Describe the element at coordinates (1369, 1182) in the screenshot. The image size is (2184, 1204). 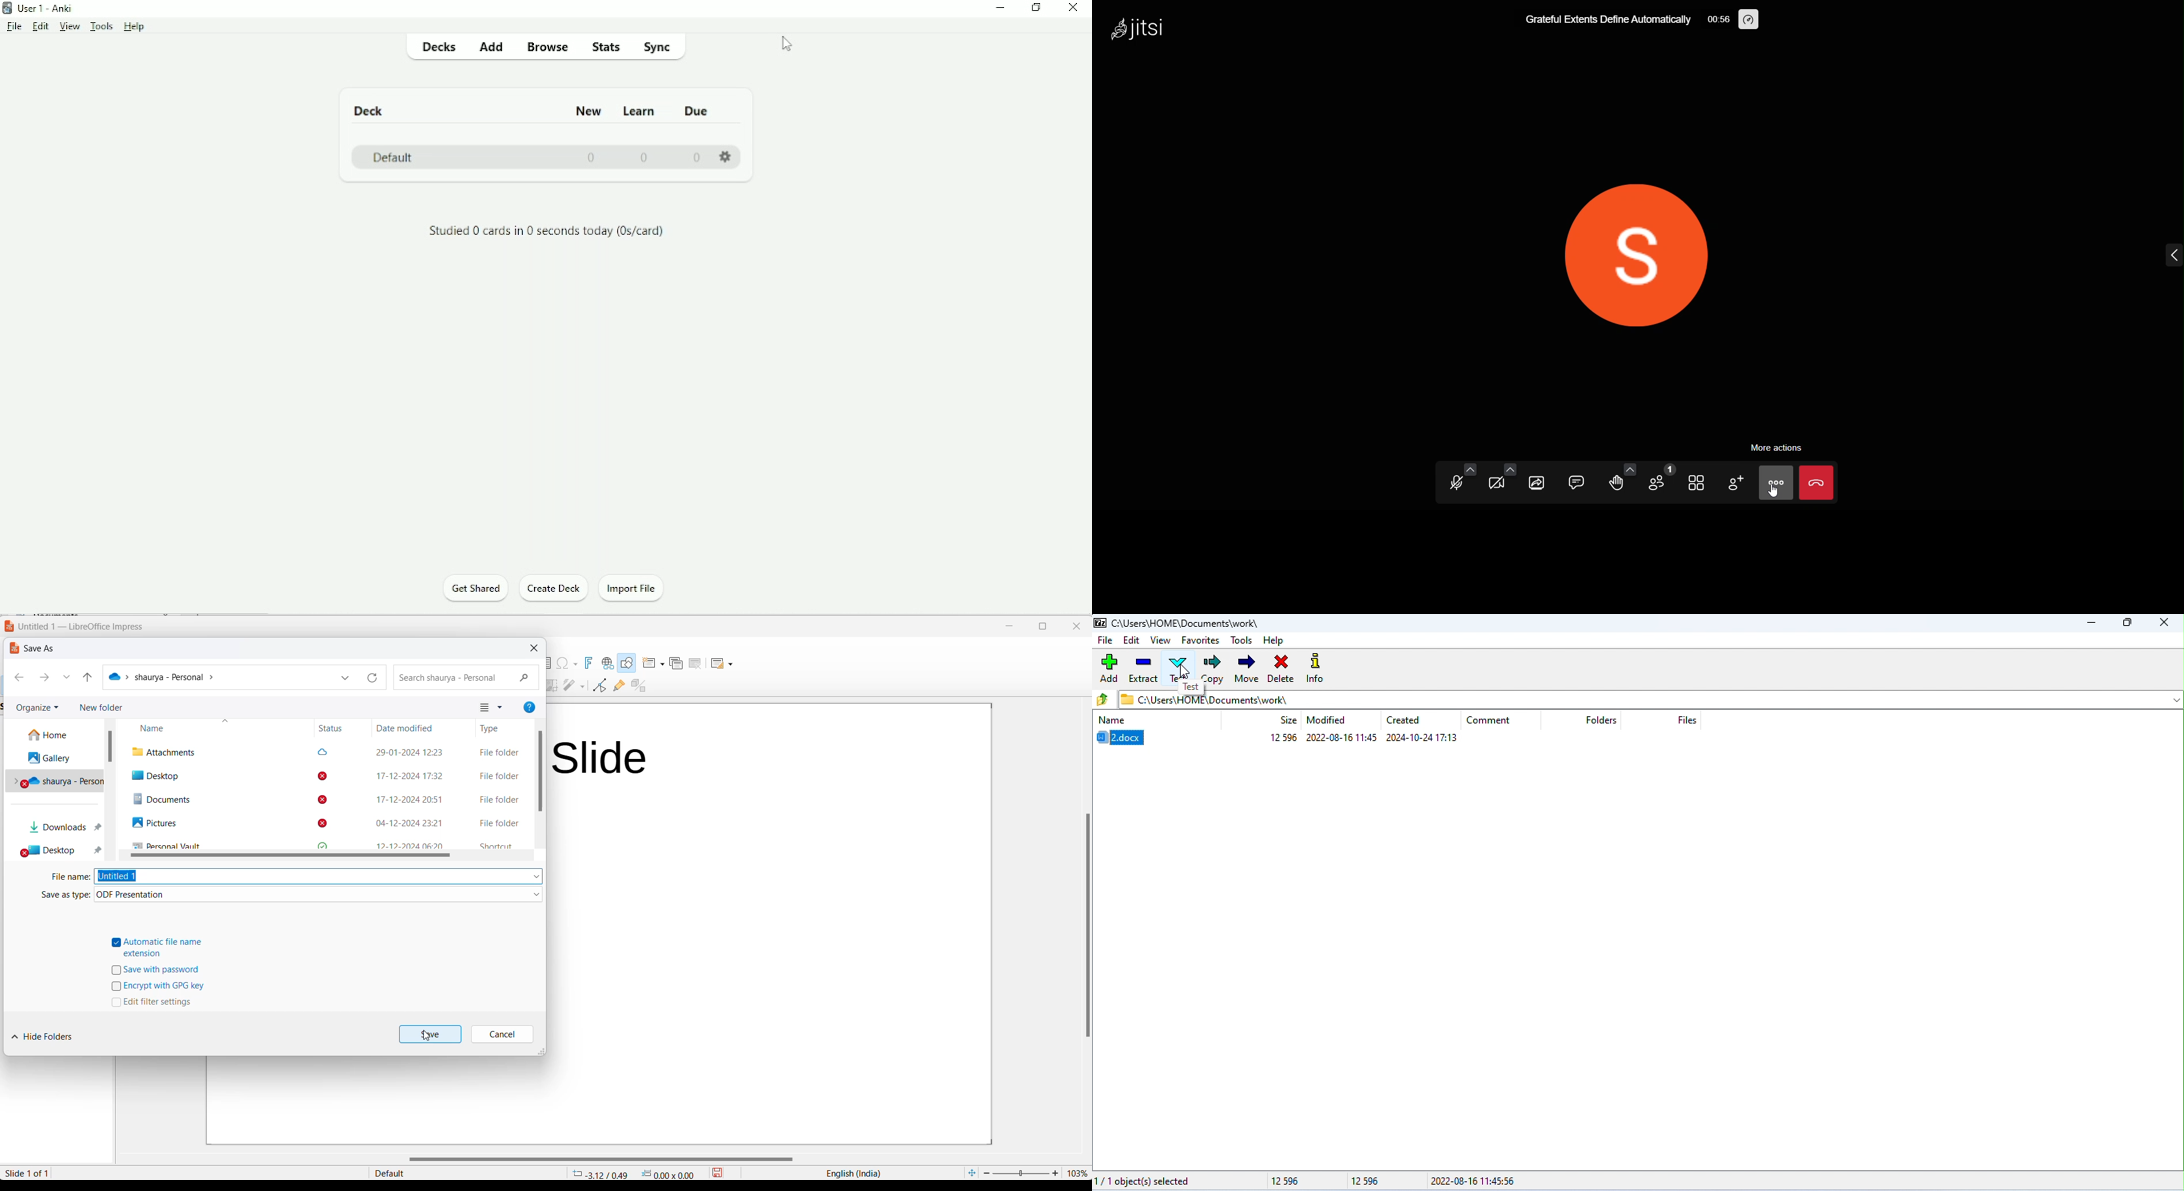
I see `12596` at that location.